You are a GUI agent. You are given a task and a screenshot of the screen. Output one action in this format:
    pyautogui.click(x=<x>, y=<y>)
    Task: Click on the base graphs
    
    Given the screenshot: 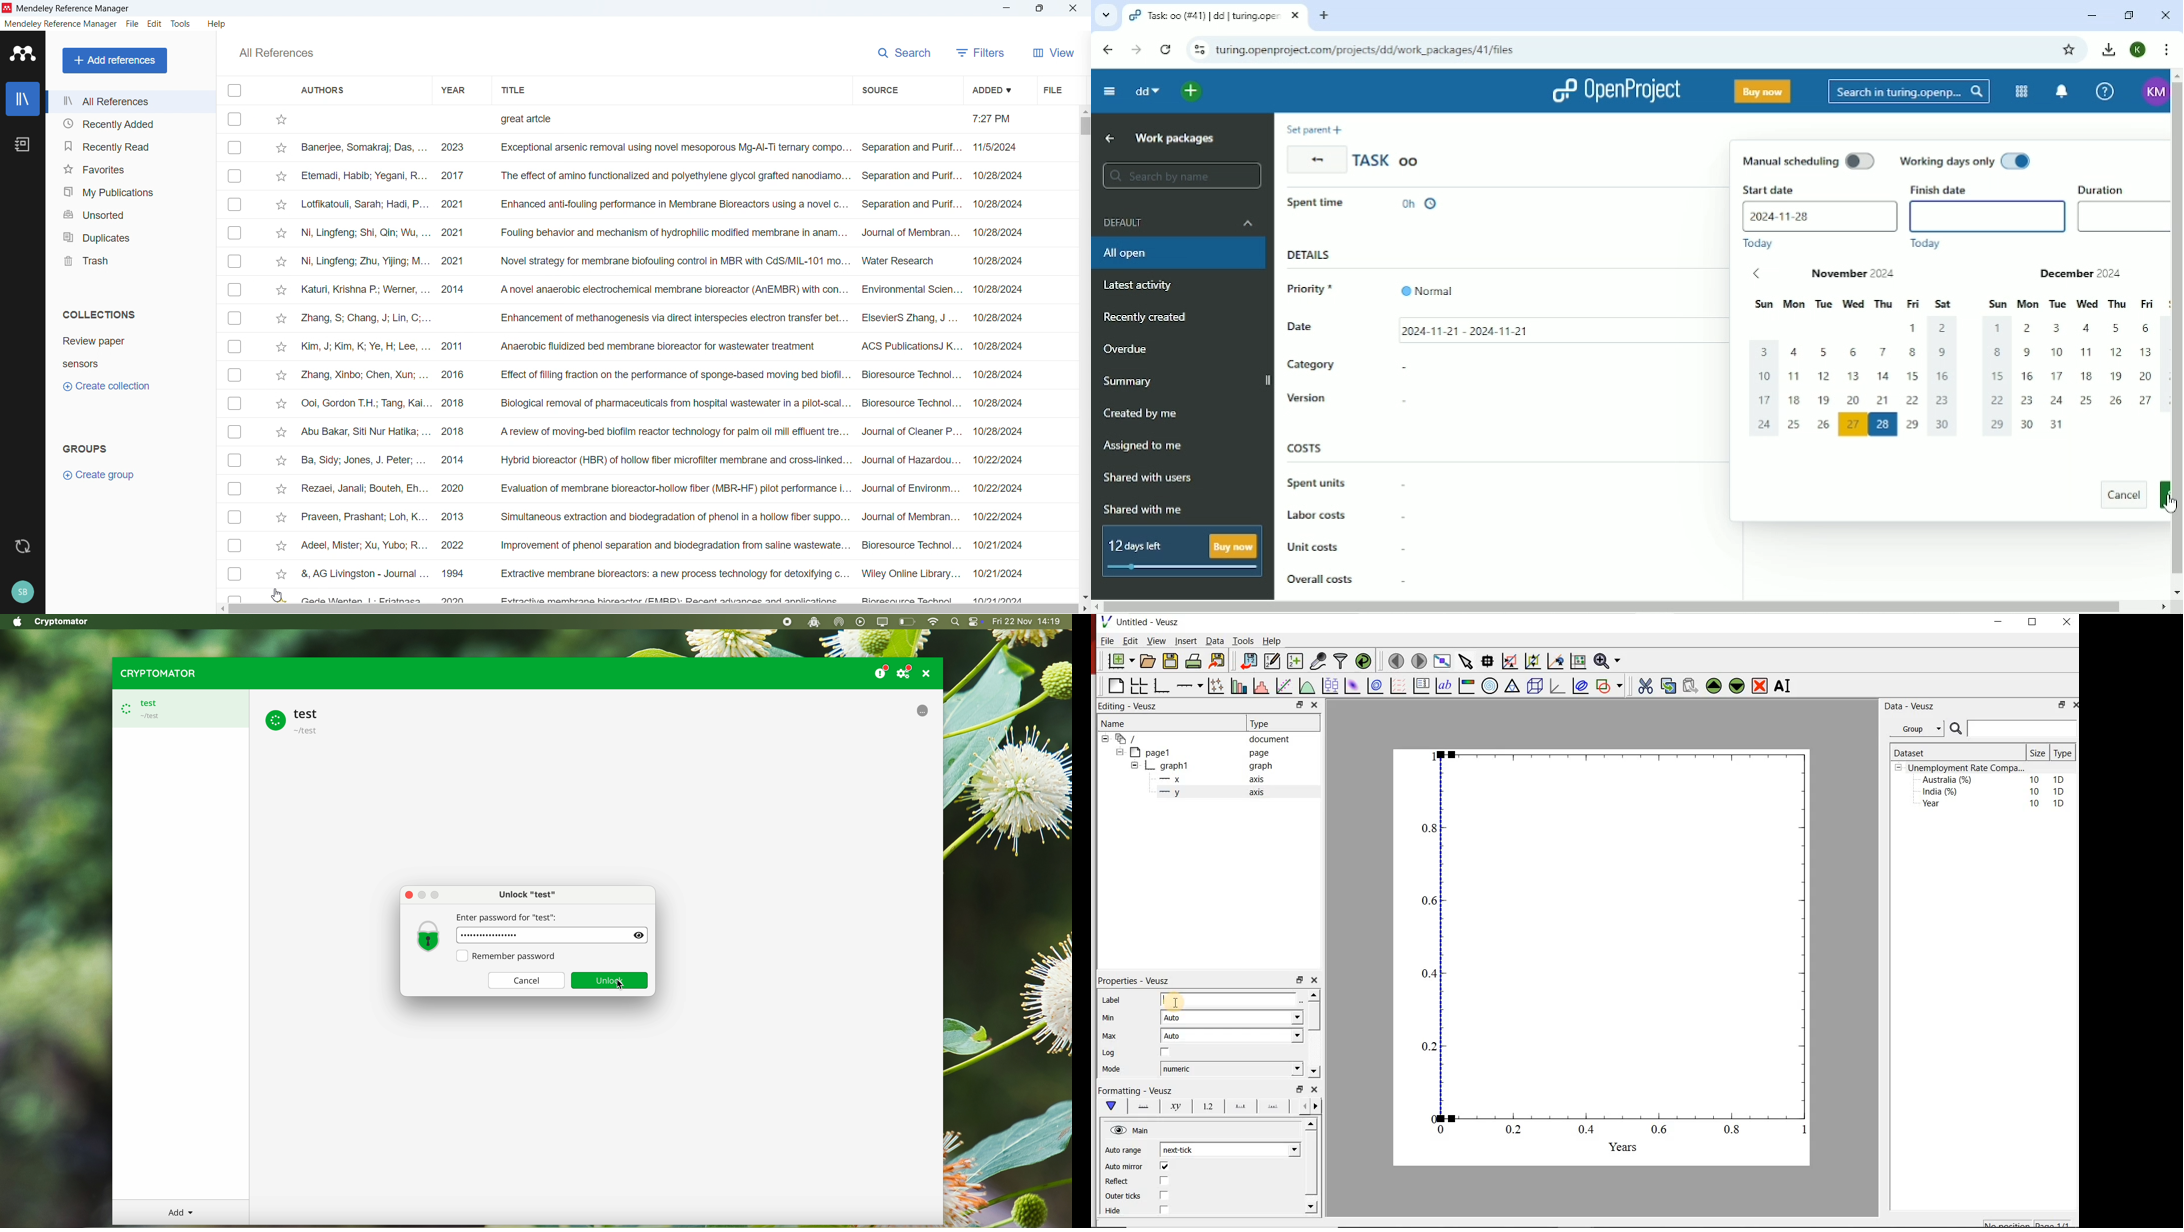 What is the action you would take?
    pyautogui.click(x=1162, y=686)
    